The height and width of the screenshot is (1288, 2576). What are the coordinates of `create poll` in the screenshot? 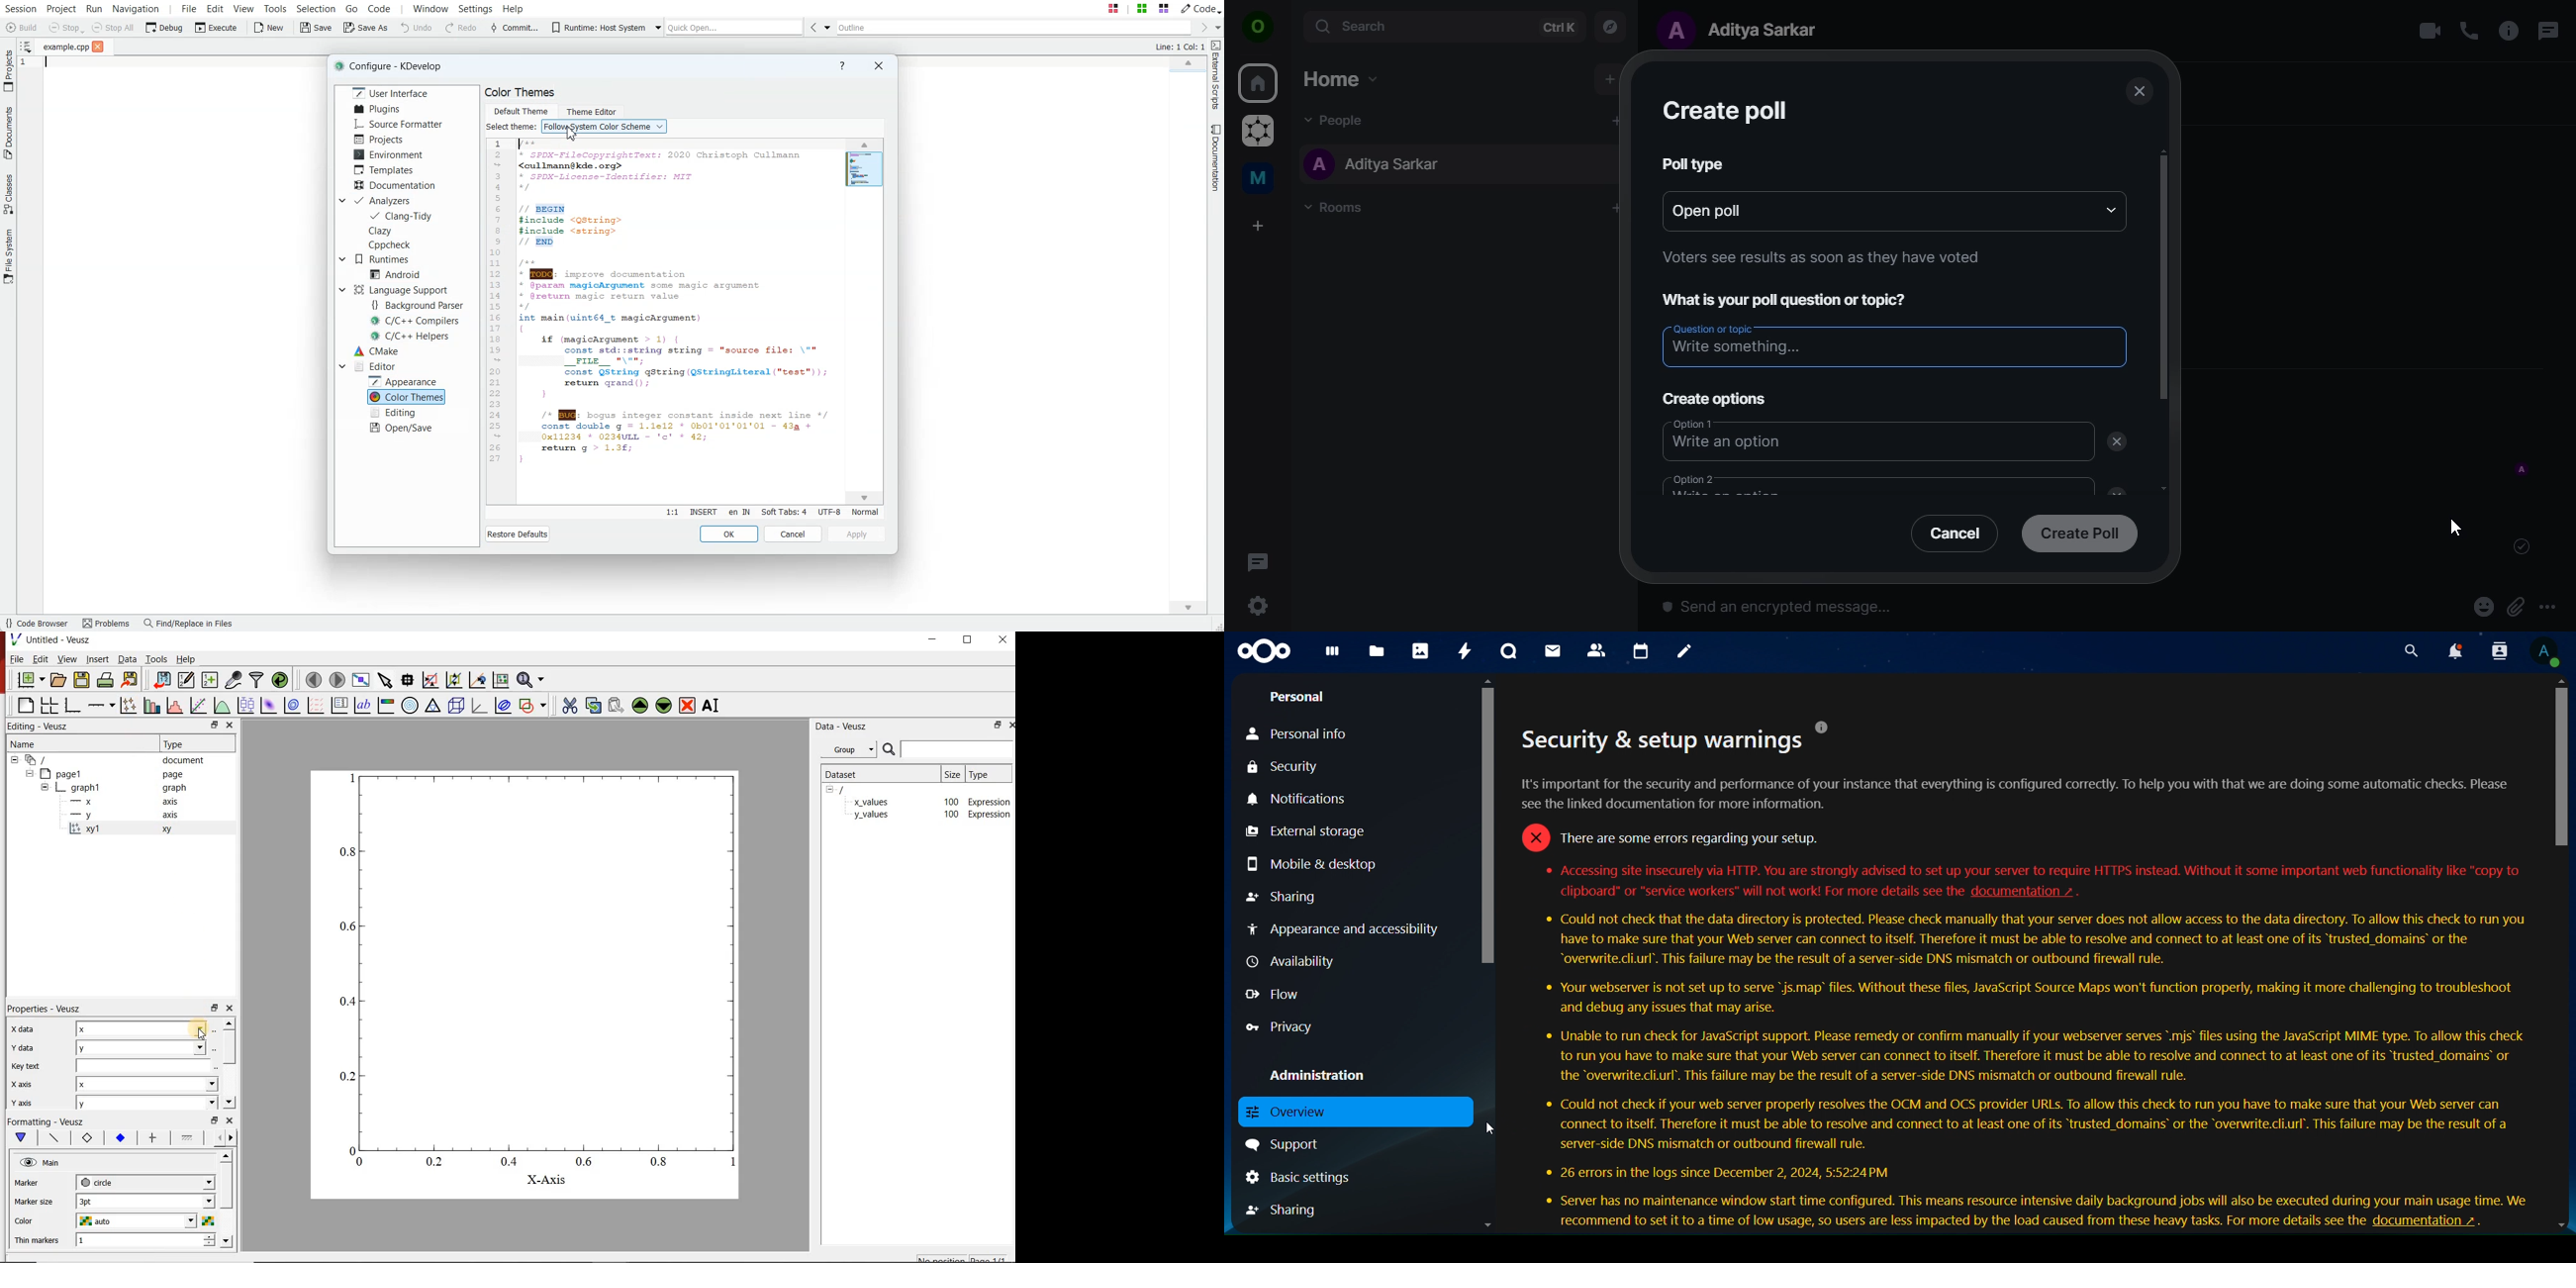 It's located at (1724, 112).